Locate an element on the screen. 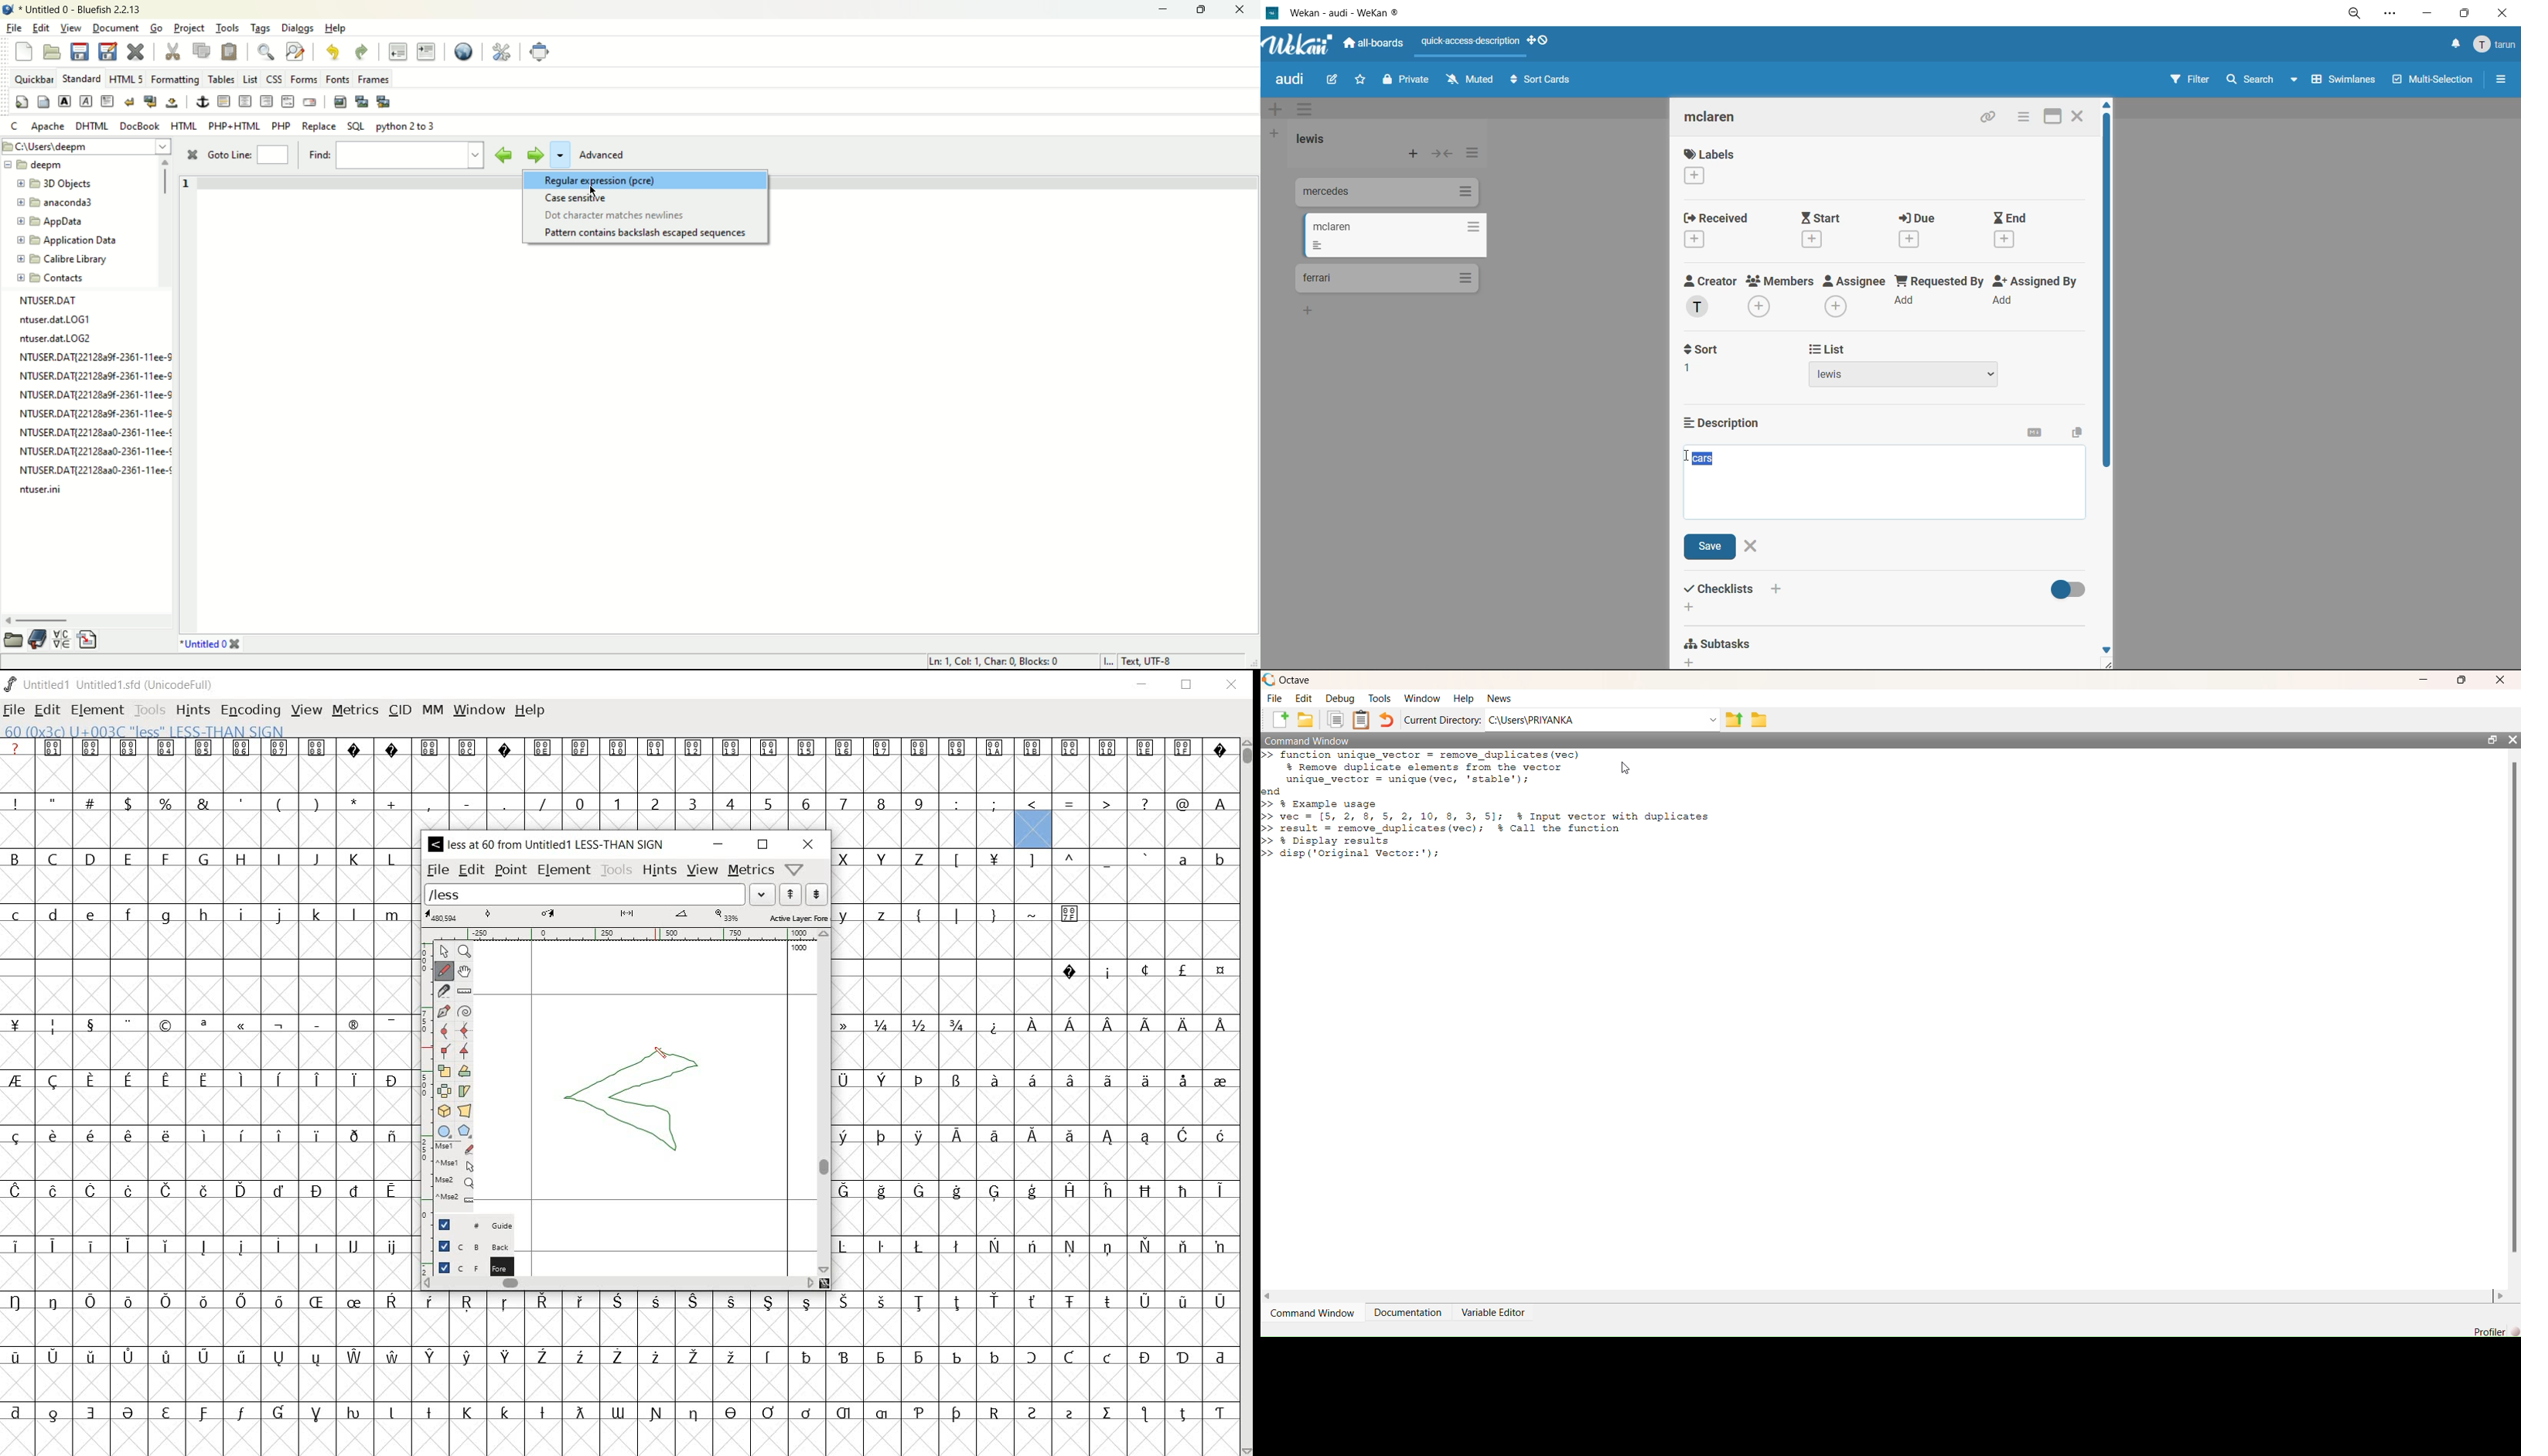  scroll right is located at coordinates (2501, 1298).